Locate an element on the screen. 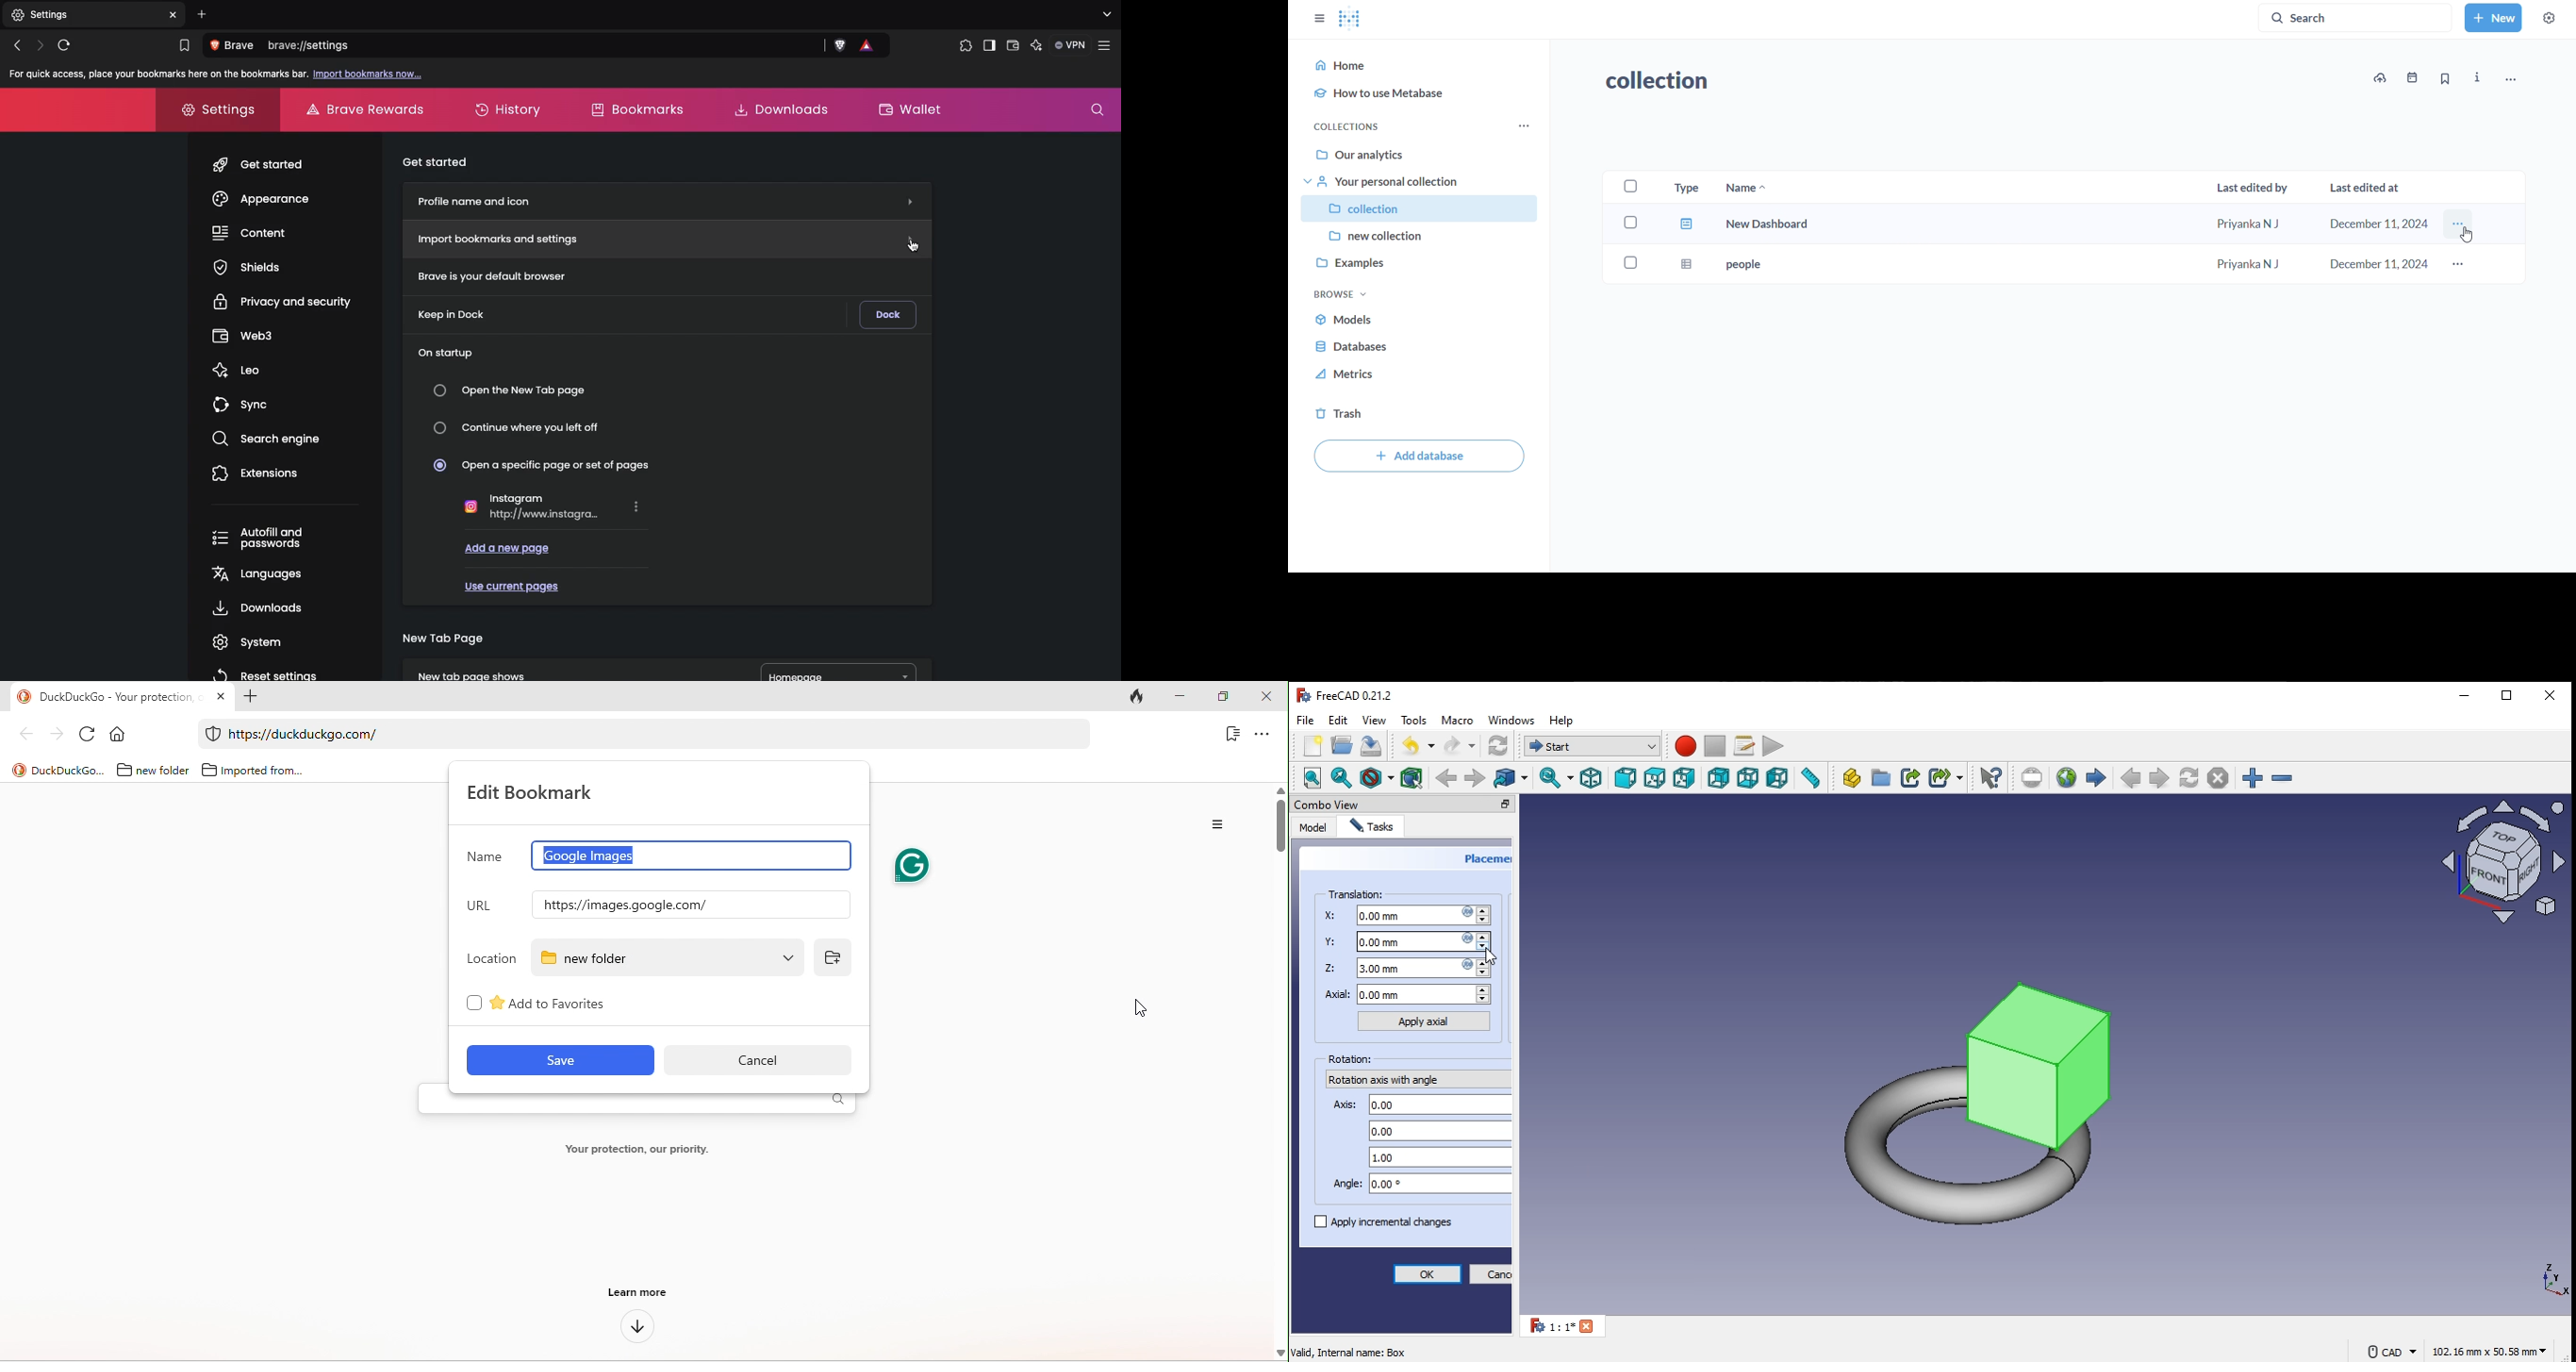  previouspage is located at coordinates (2131, 778).